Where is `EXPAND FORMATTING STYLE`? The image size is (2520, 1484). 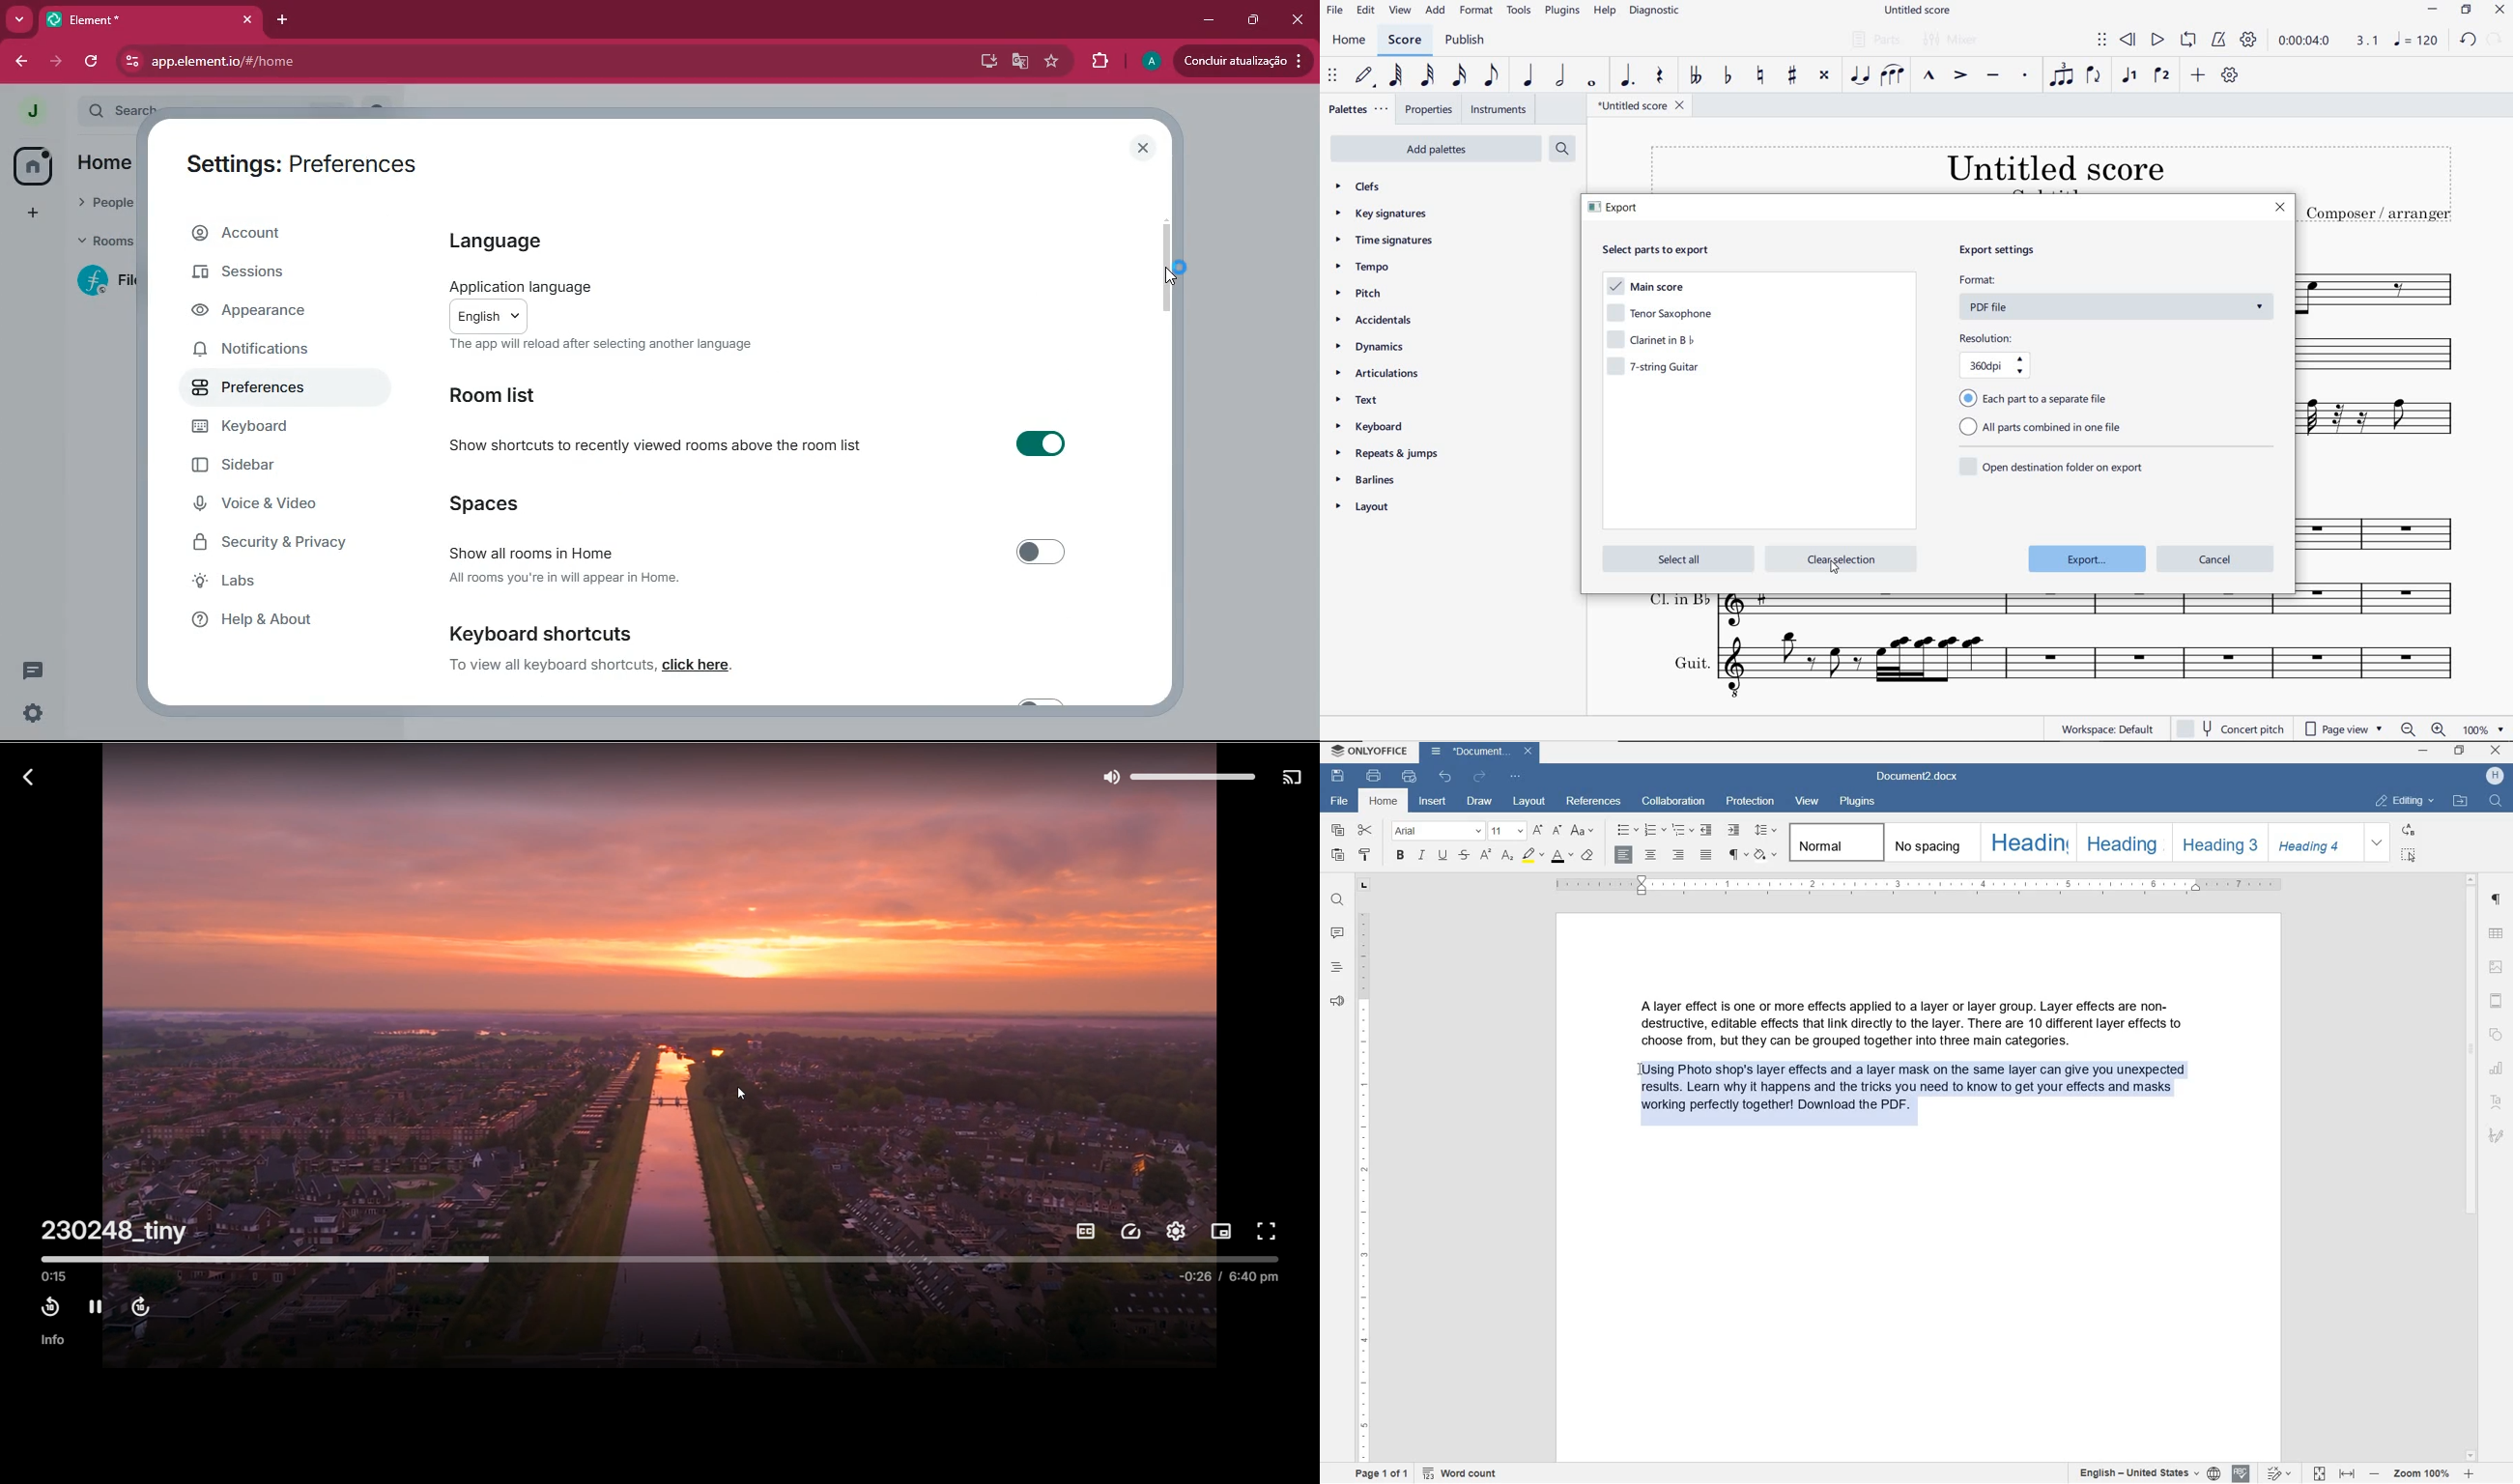 EXPAND FORMATTING STYLE is located at coordinates (2379, 843).